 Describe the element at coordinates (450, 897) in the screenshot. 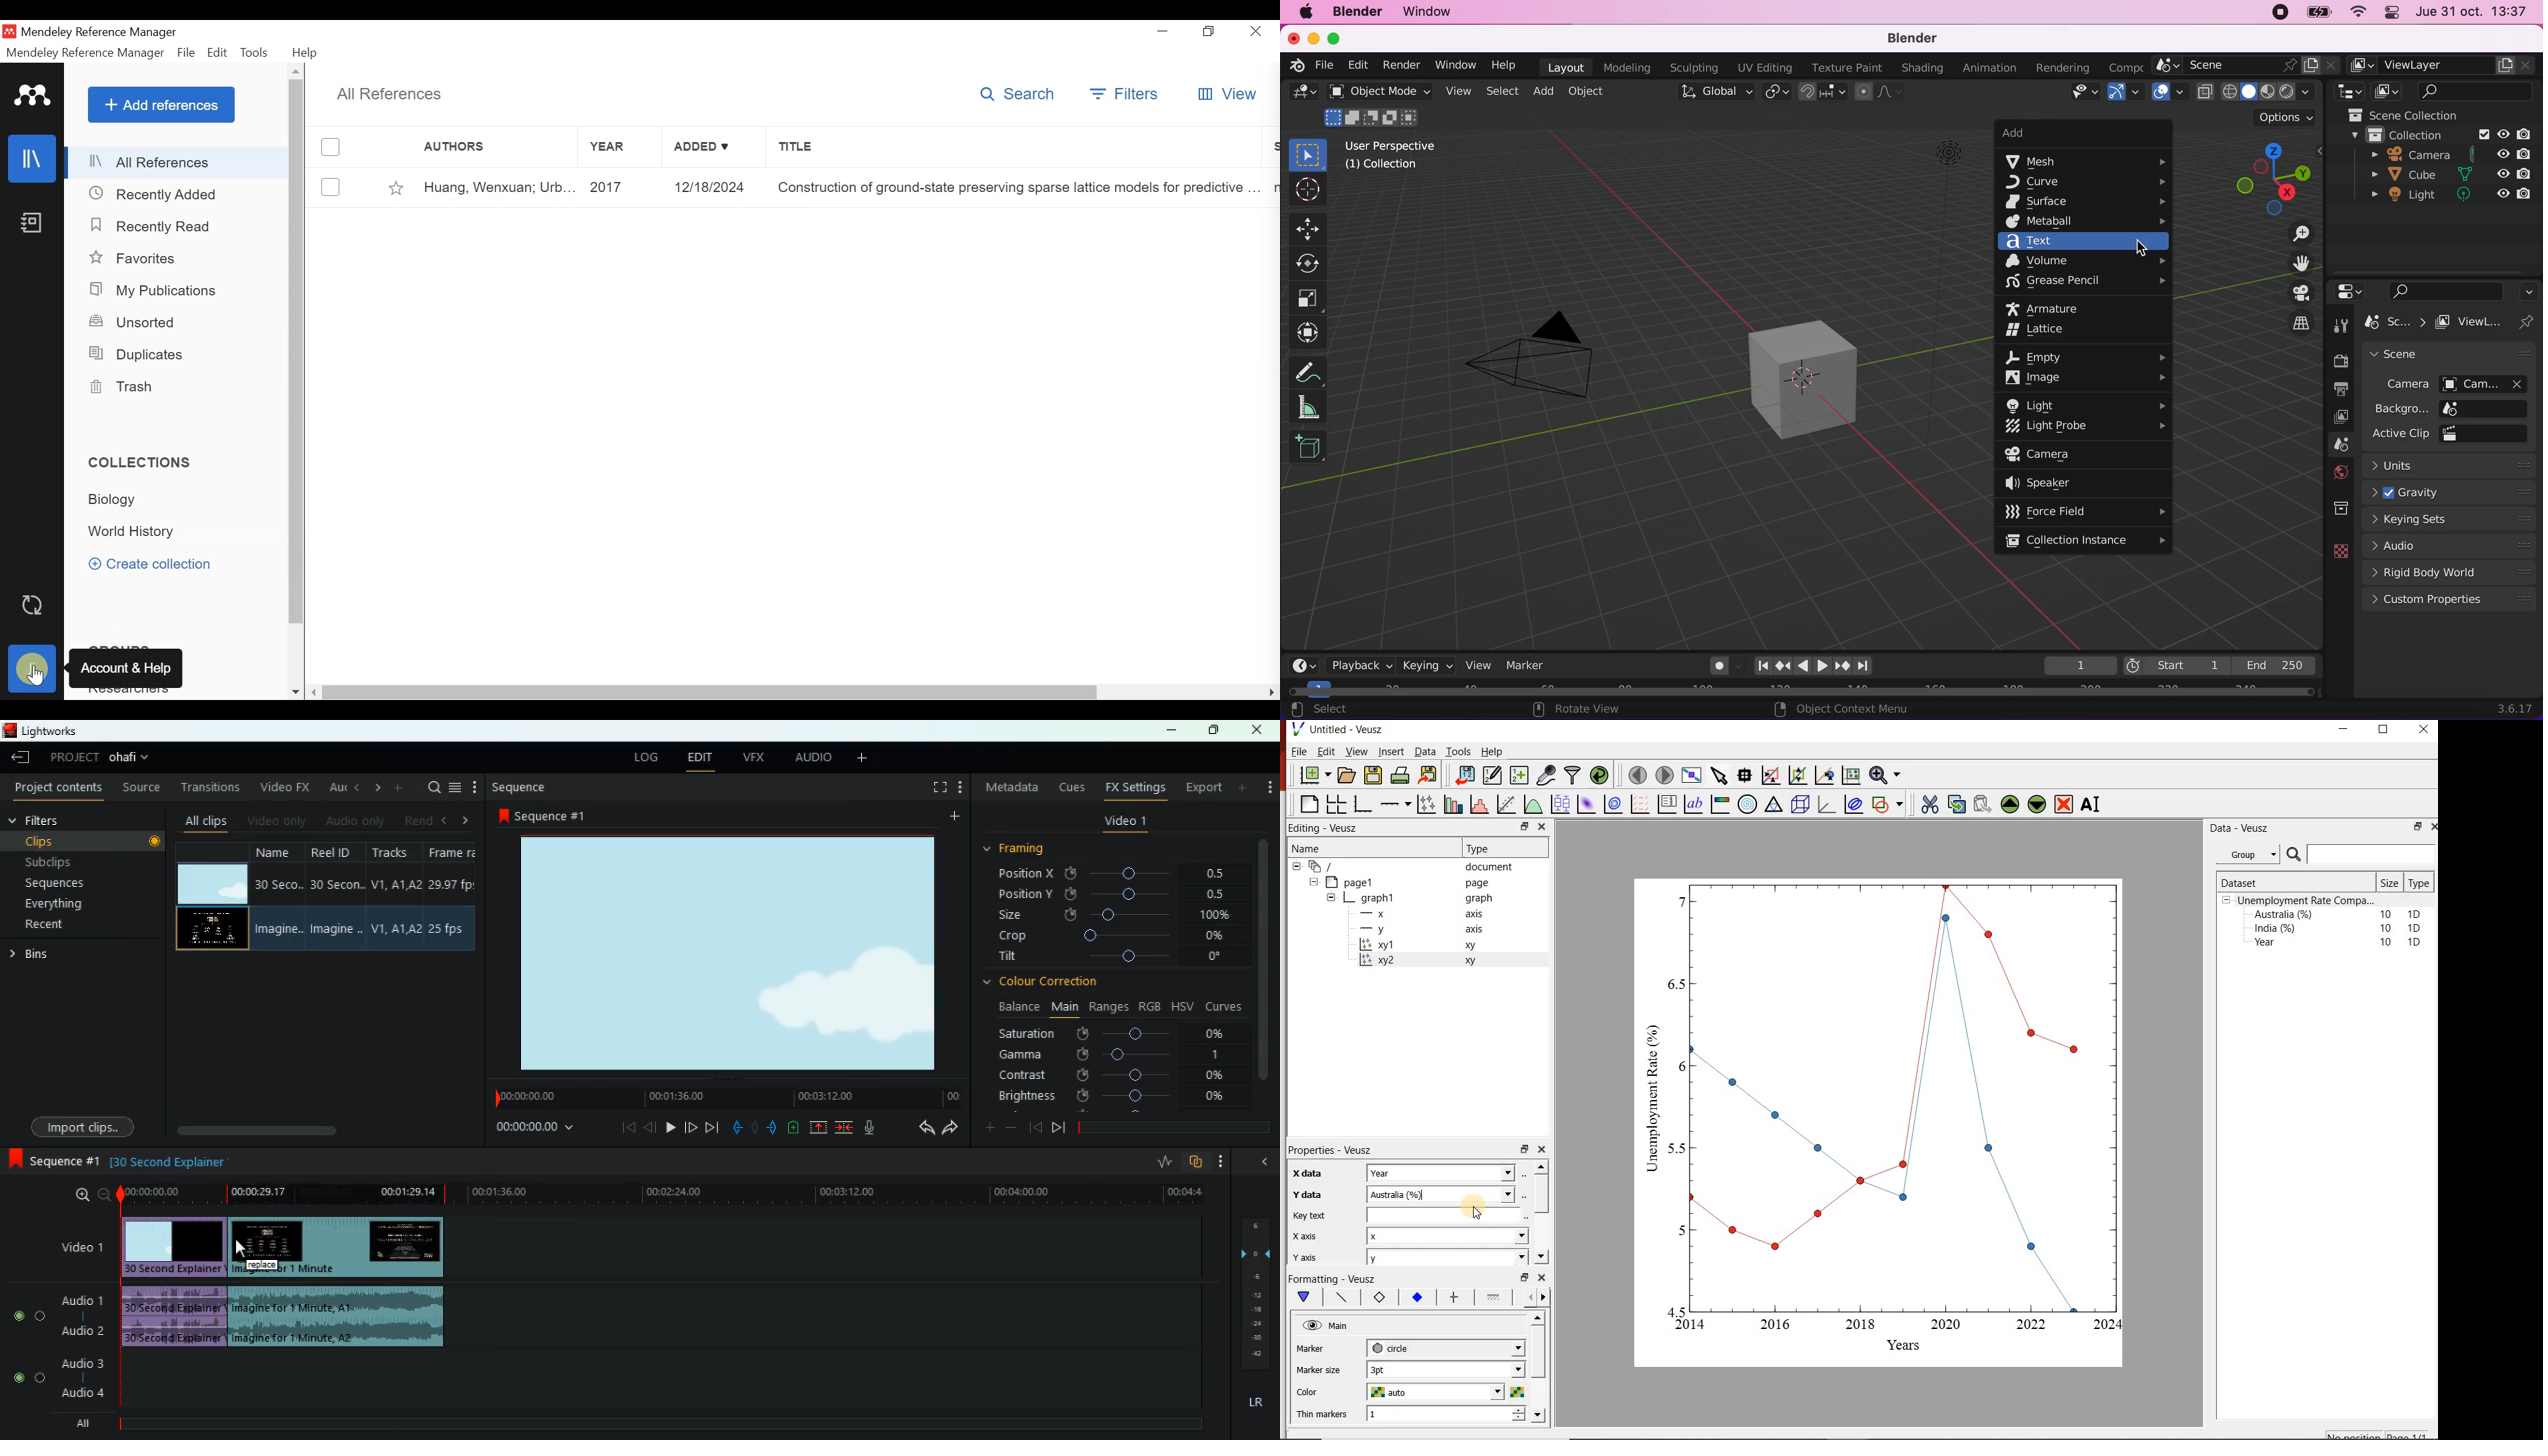

I see `frame` at that location.